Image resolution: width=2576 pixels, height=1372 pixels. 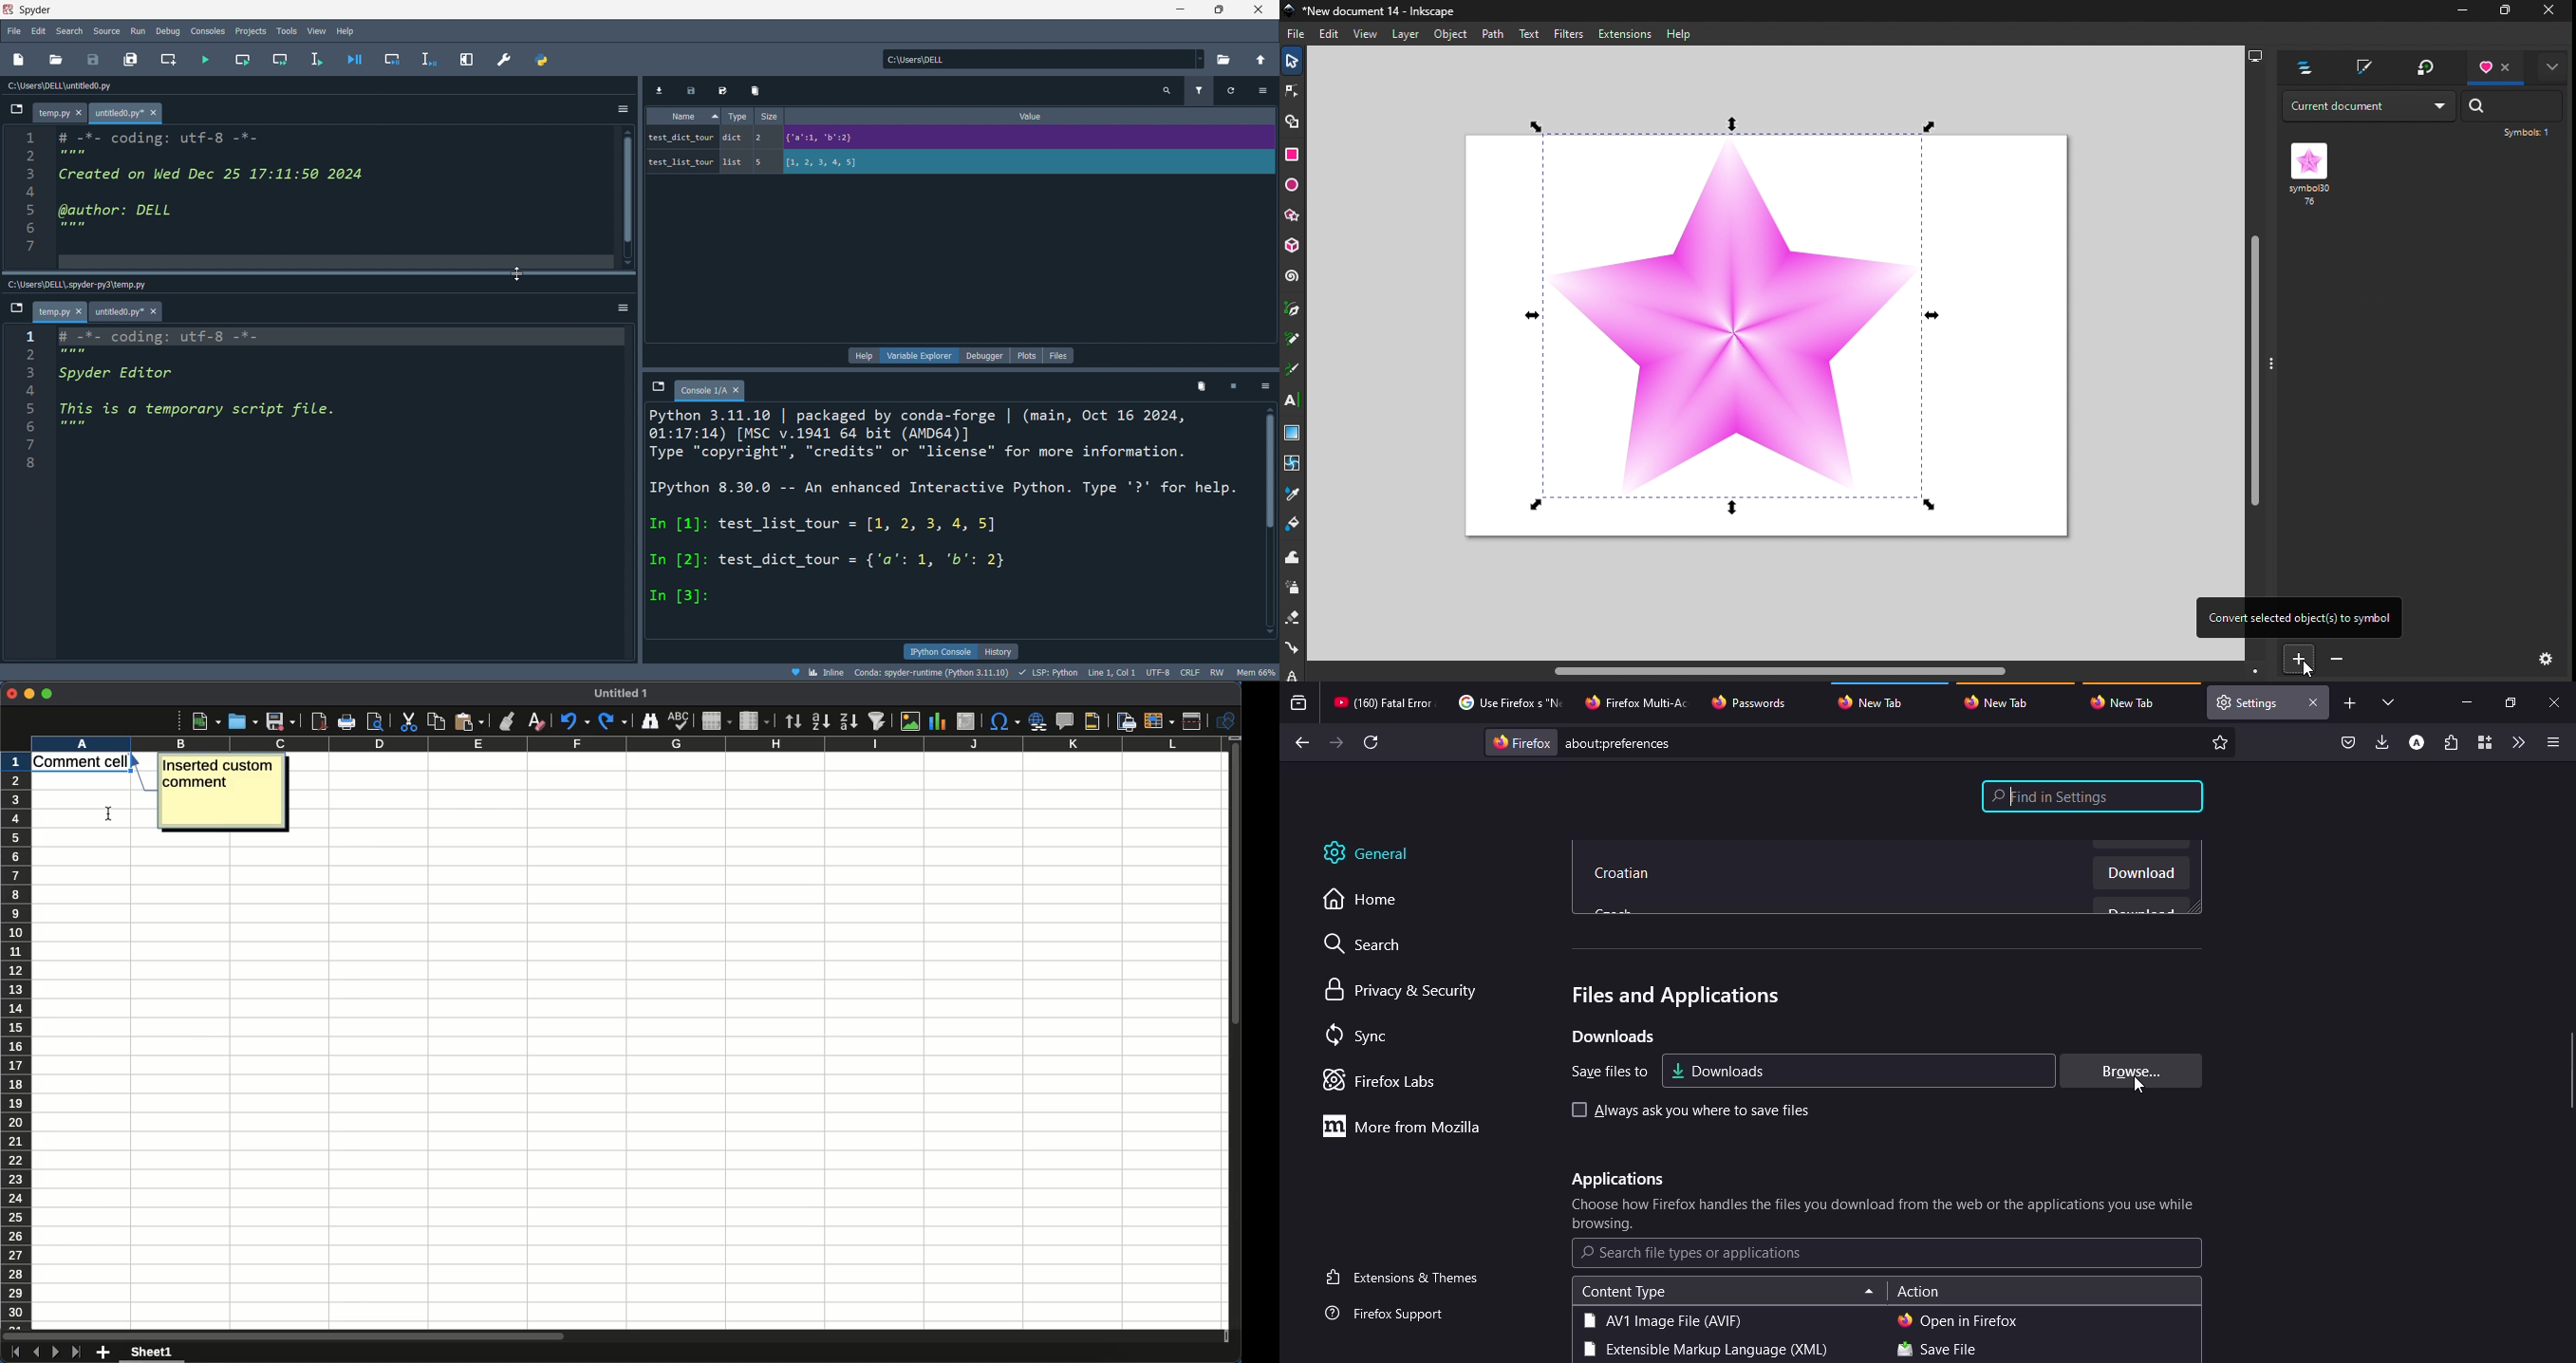 I want to click on downloads, so click(x=2383, y=741).